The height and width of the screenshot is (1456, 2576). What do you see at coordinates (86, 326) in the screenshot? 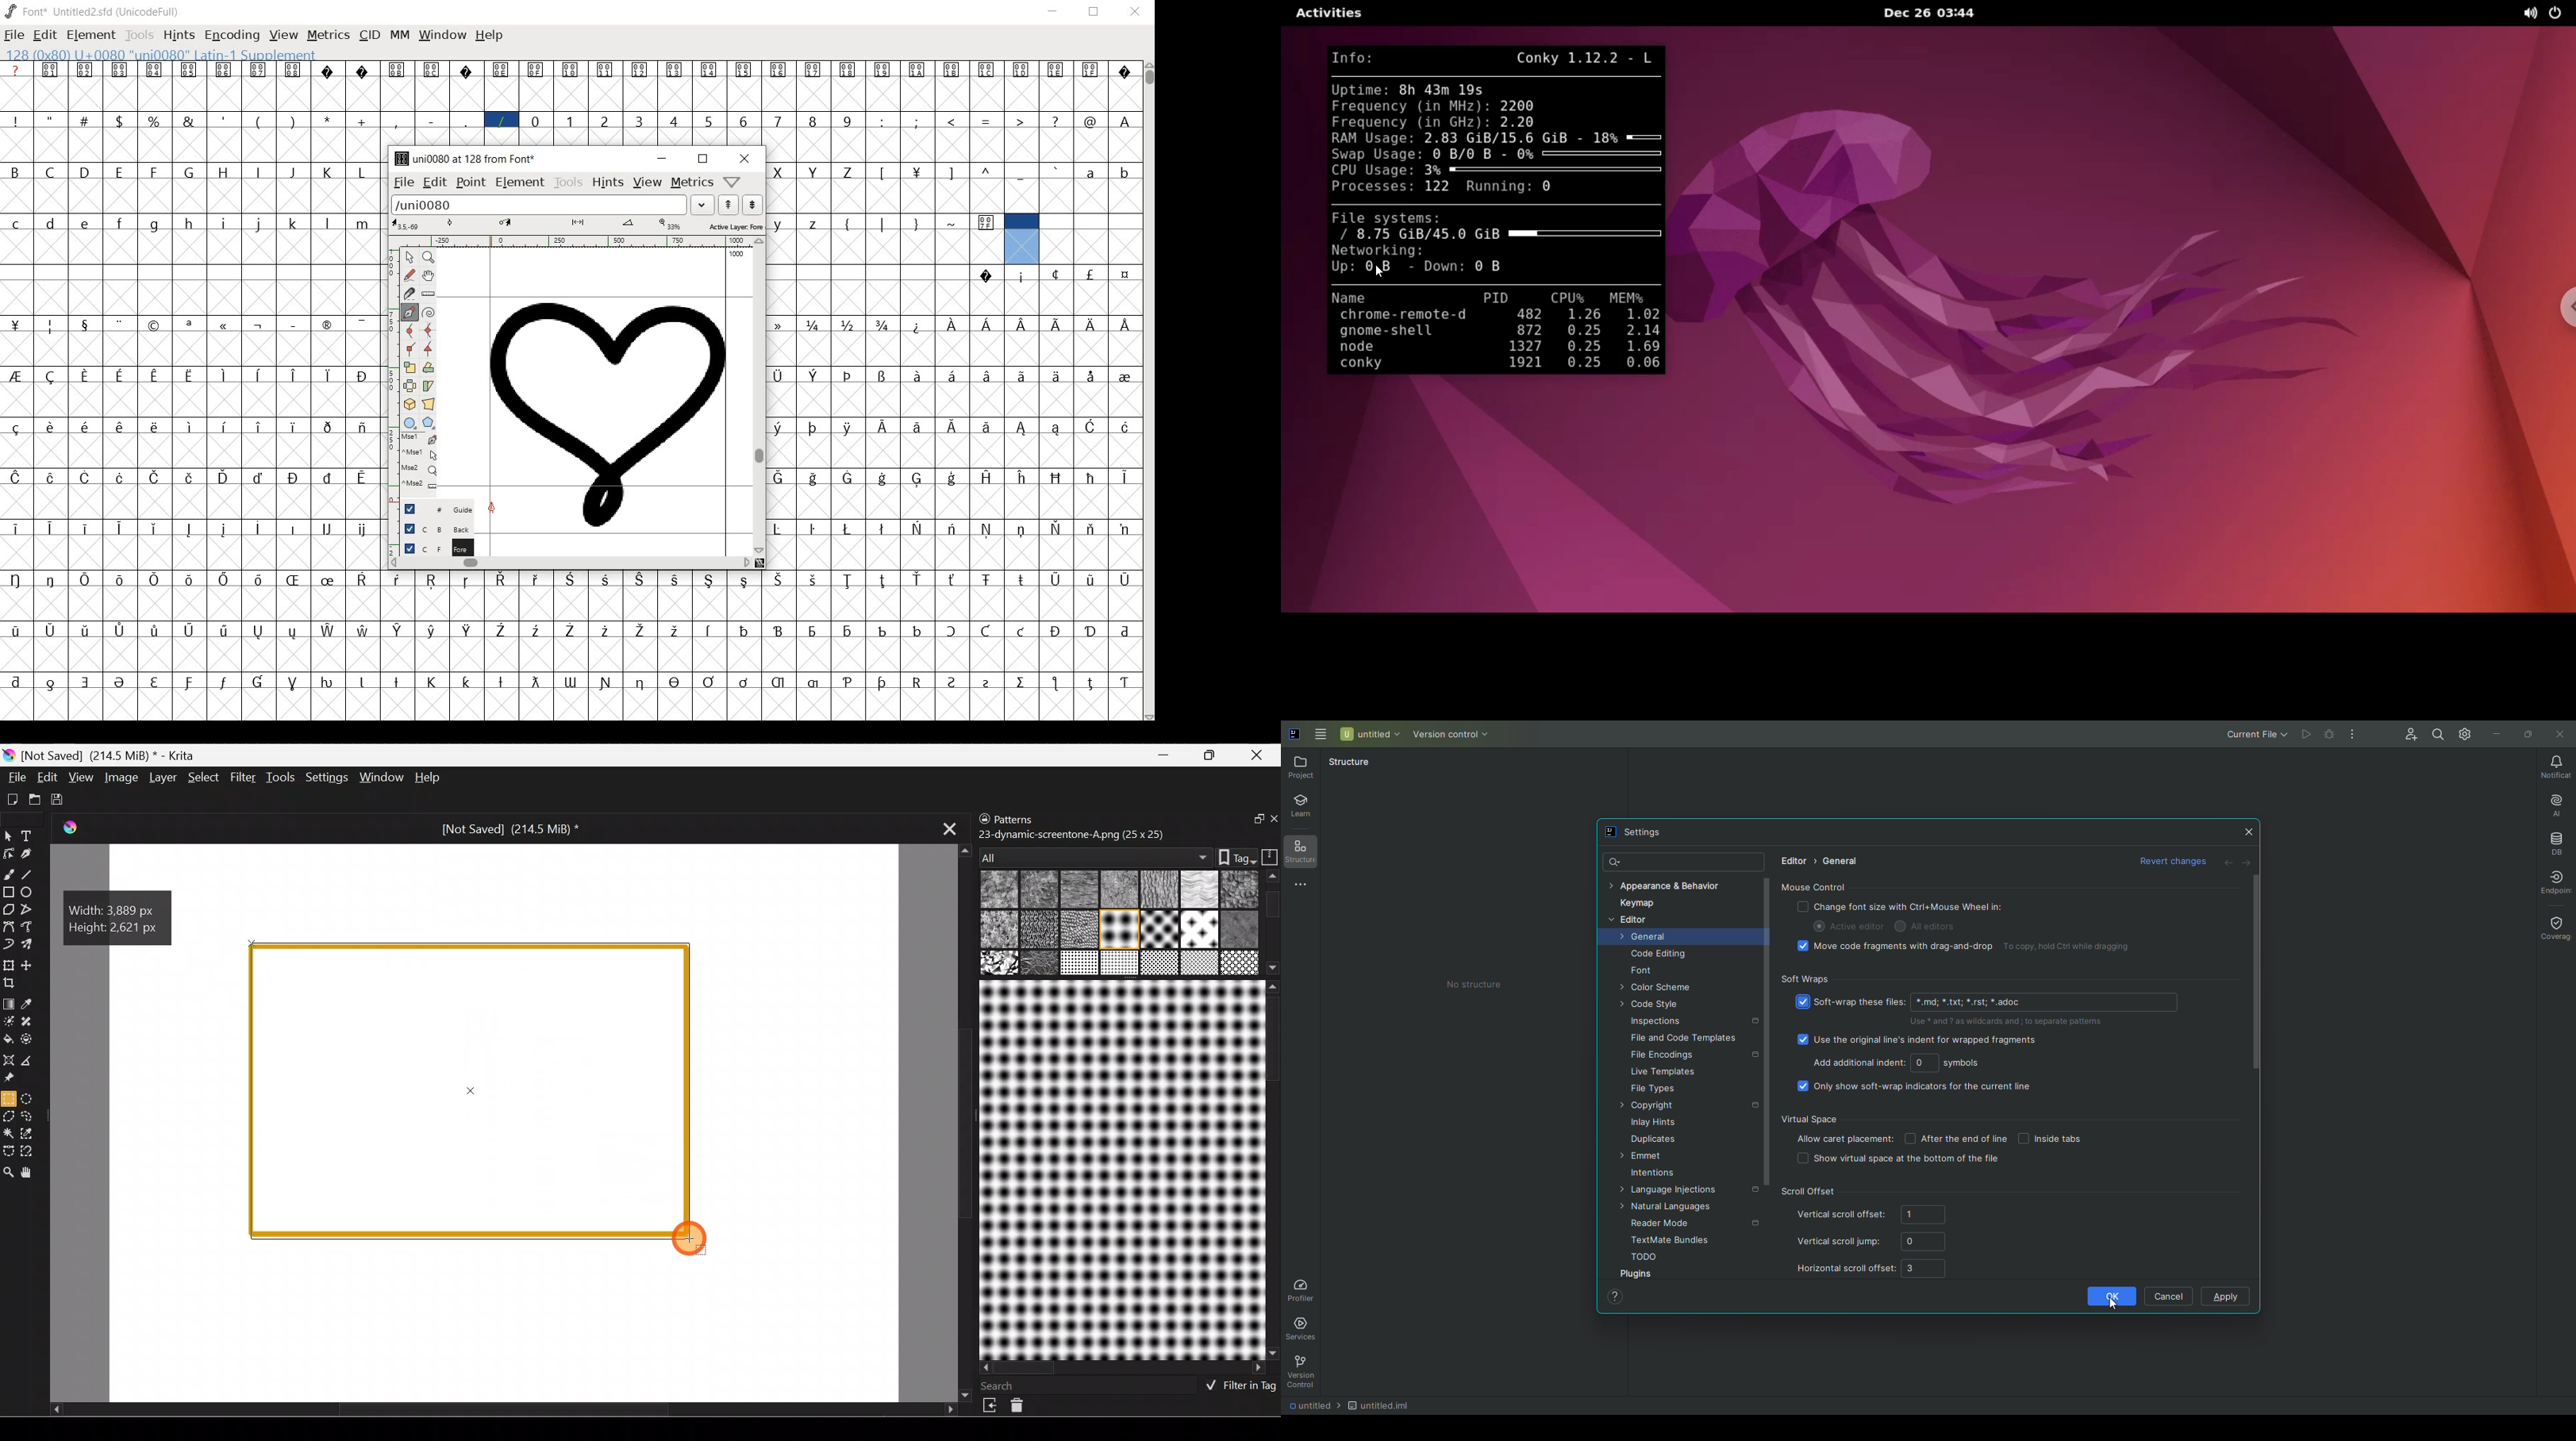
I see `glyph` at bounding box center [86, 326].